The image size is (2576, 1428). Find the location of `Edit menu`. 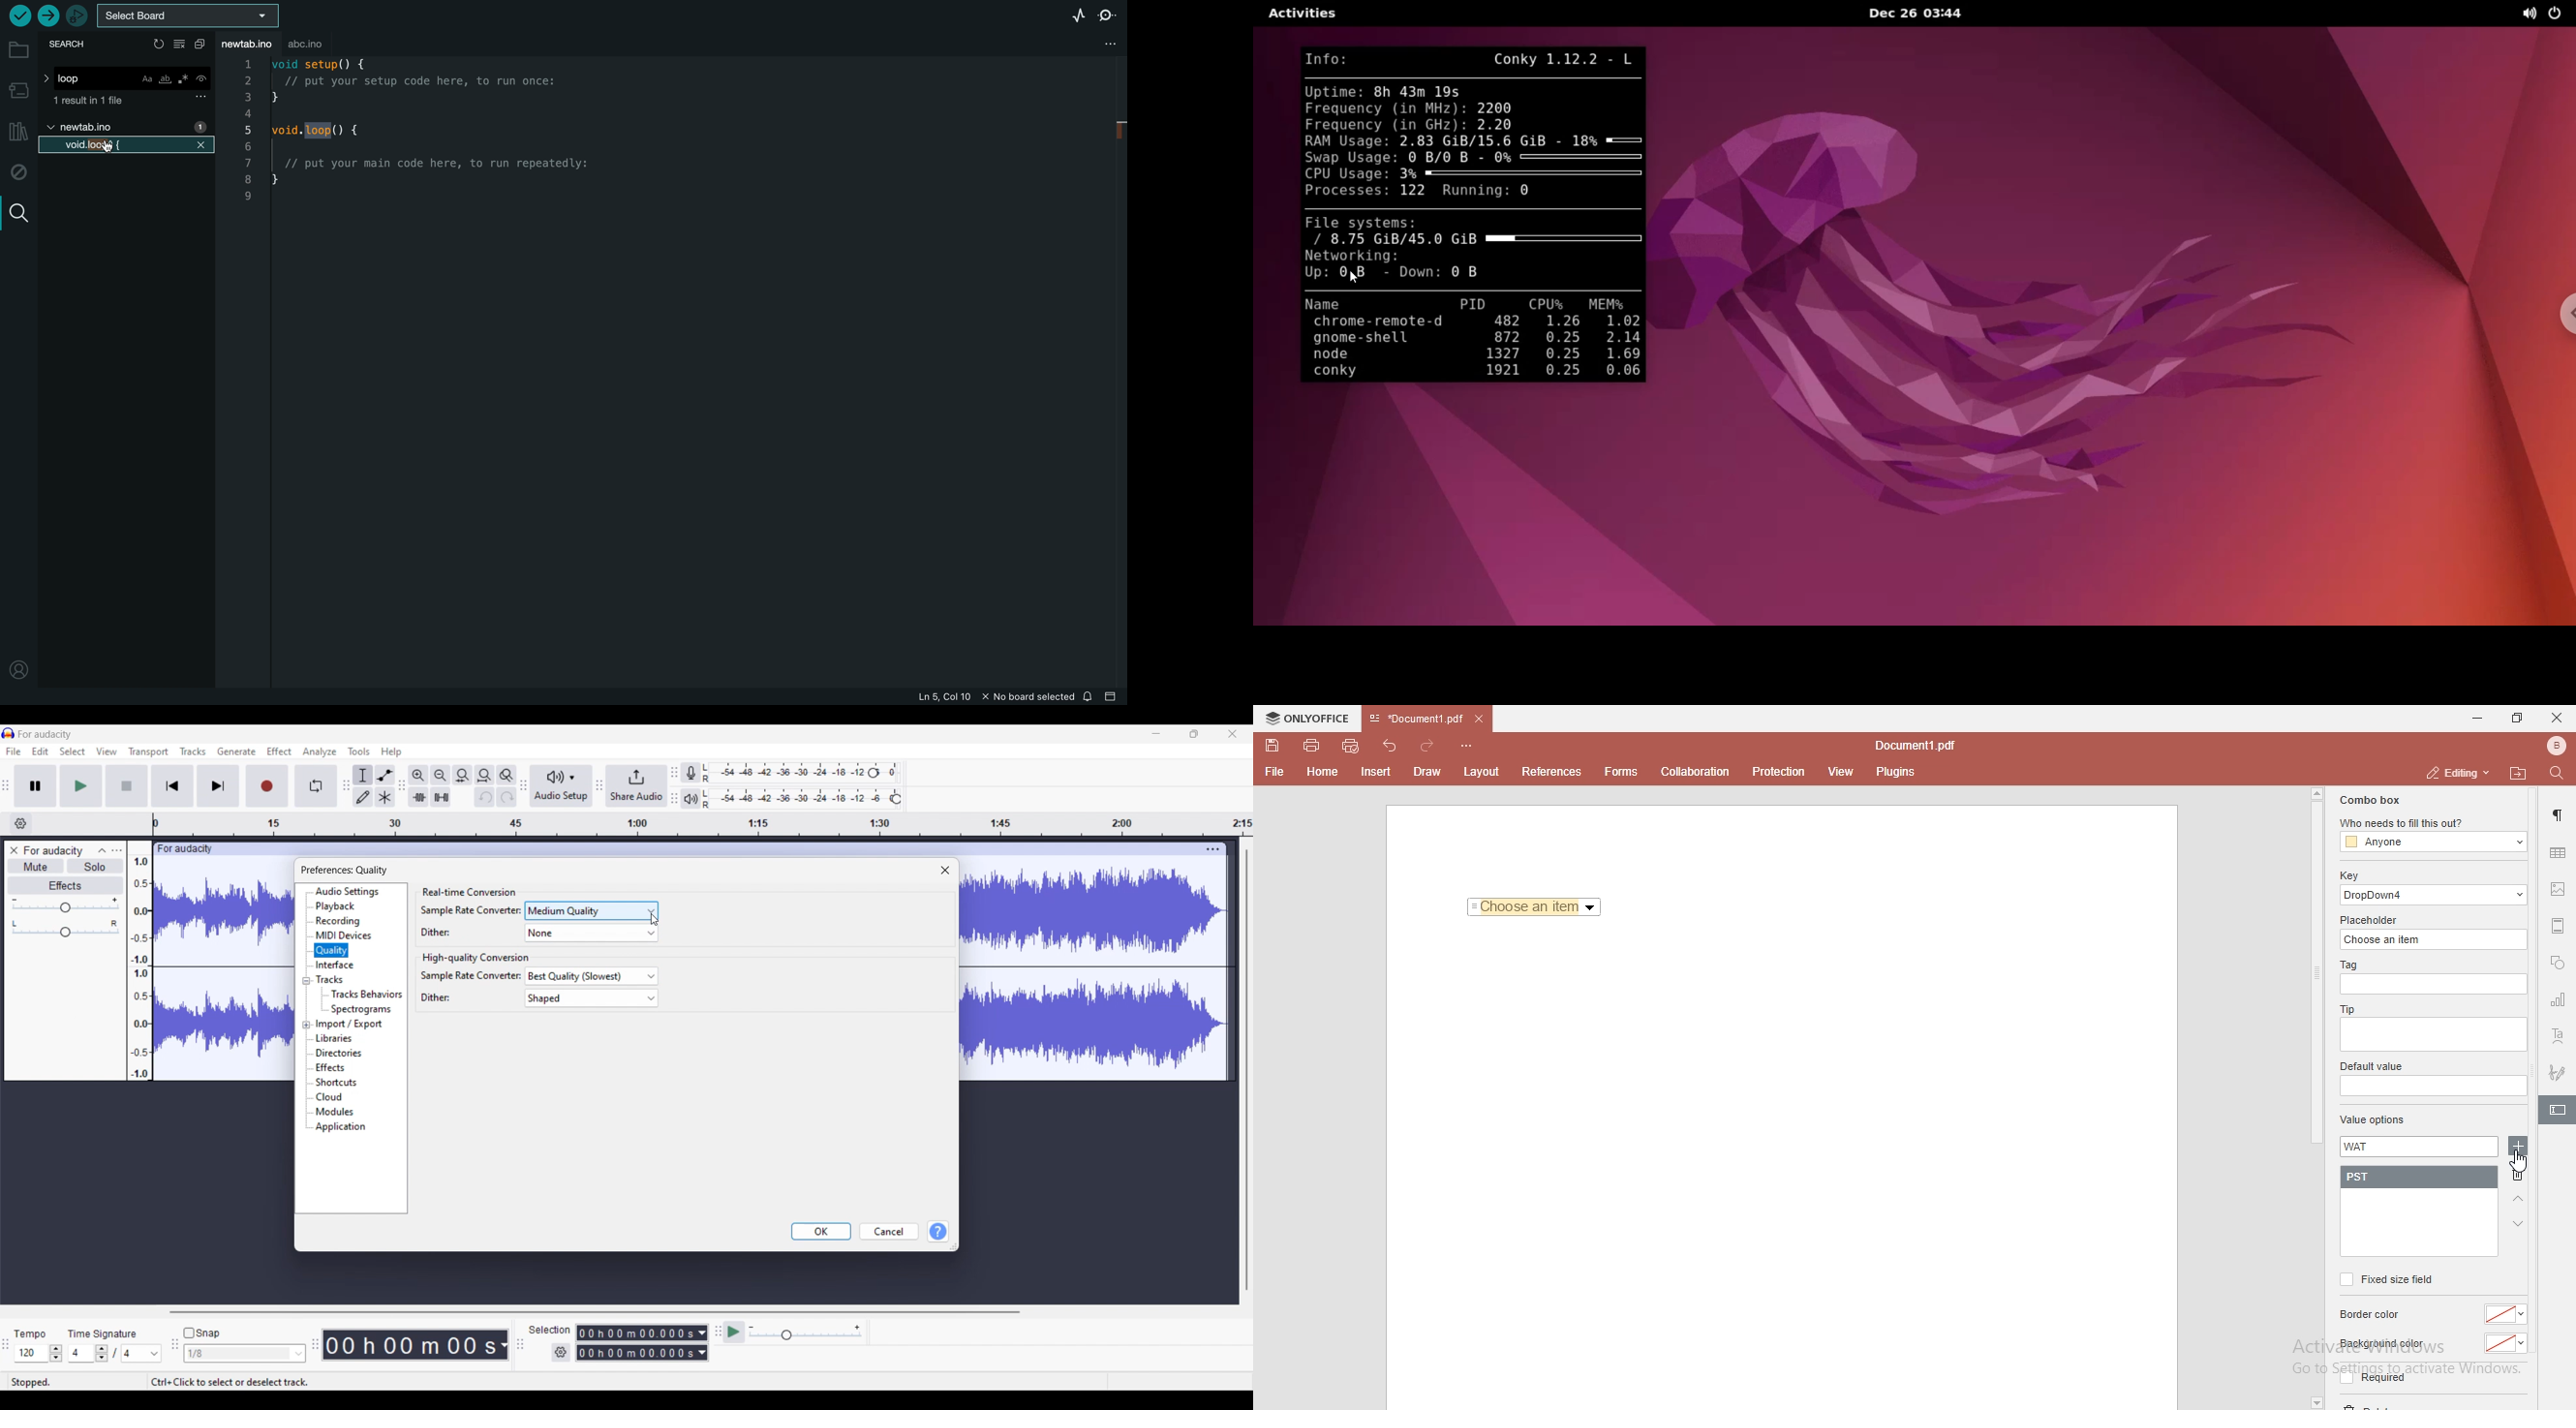

Edit menu is located at coordinates (40, 751).